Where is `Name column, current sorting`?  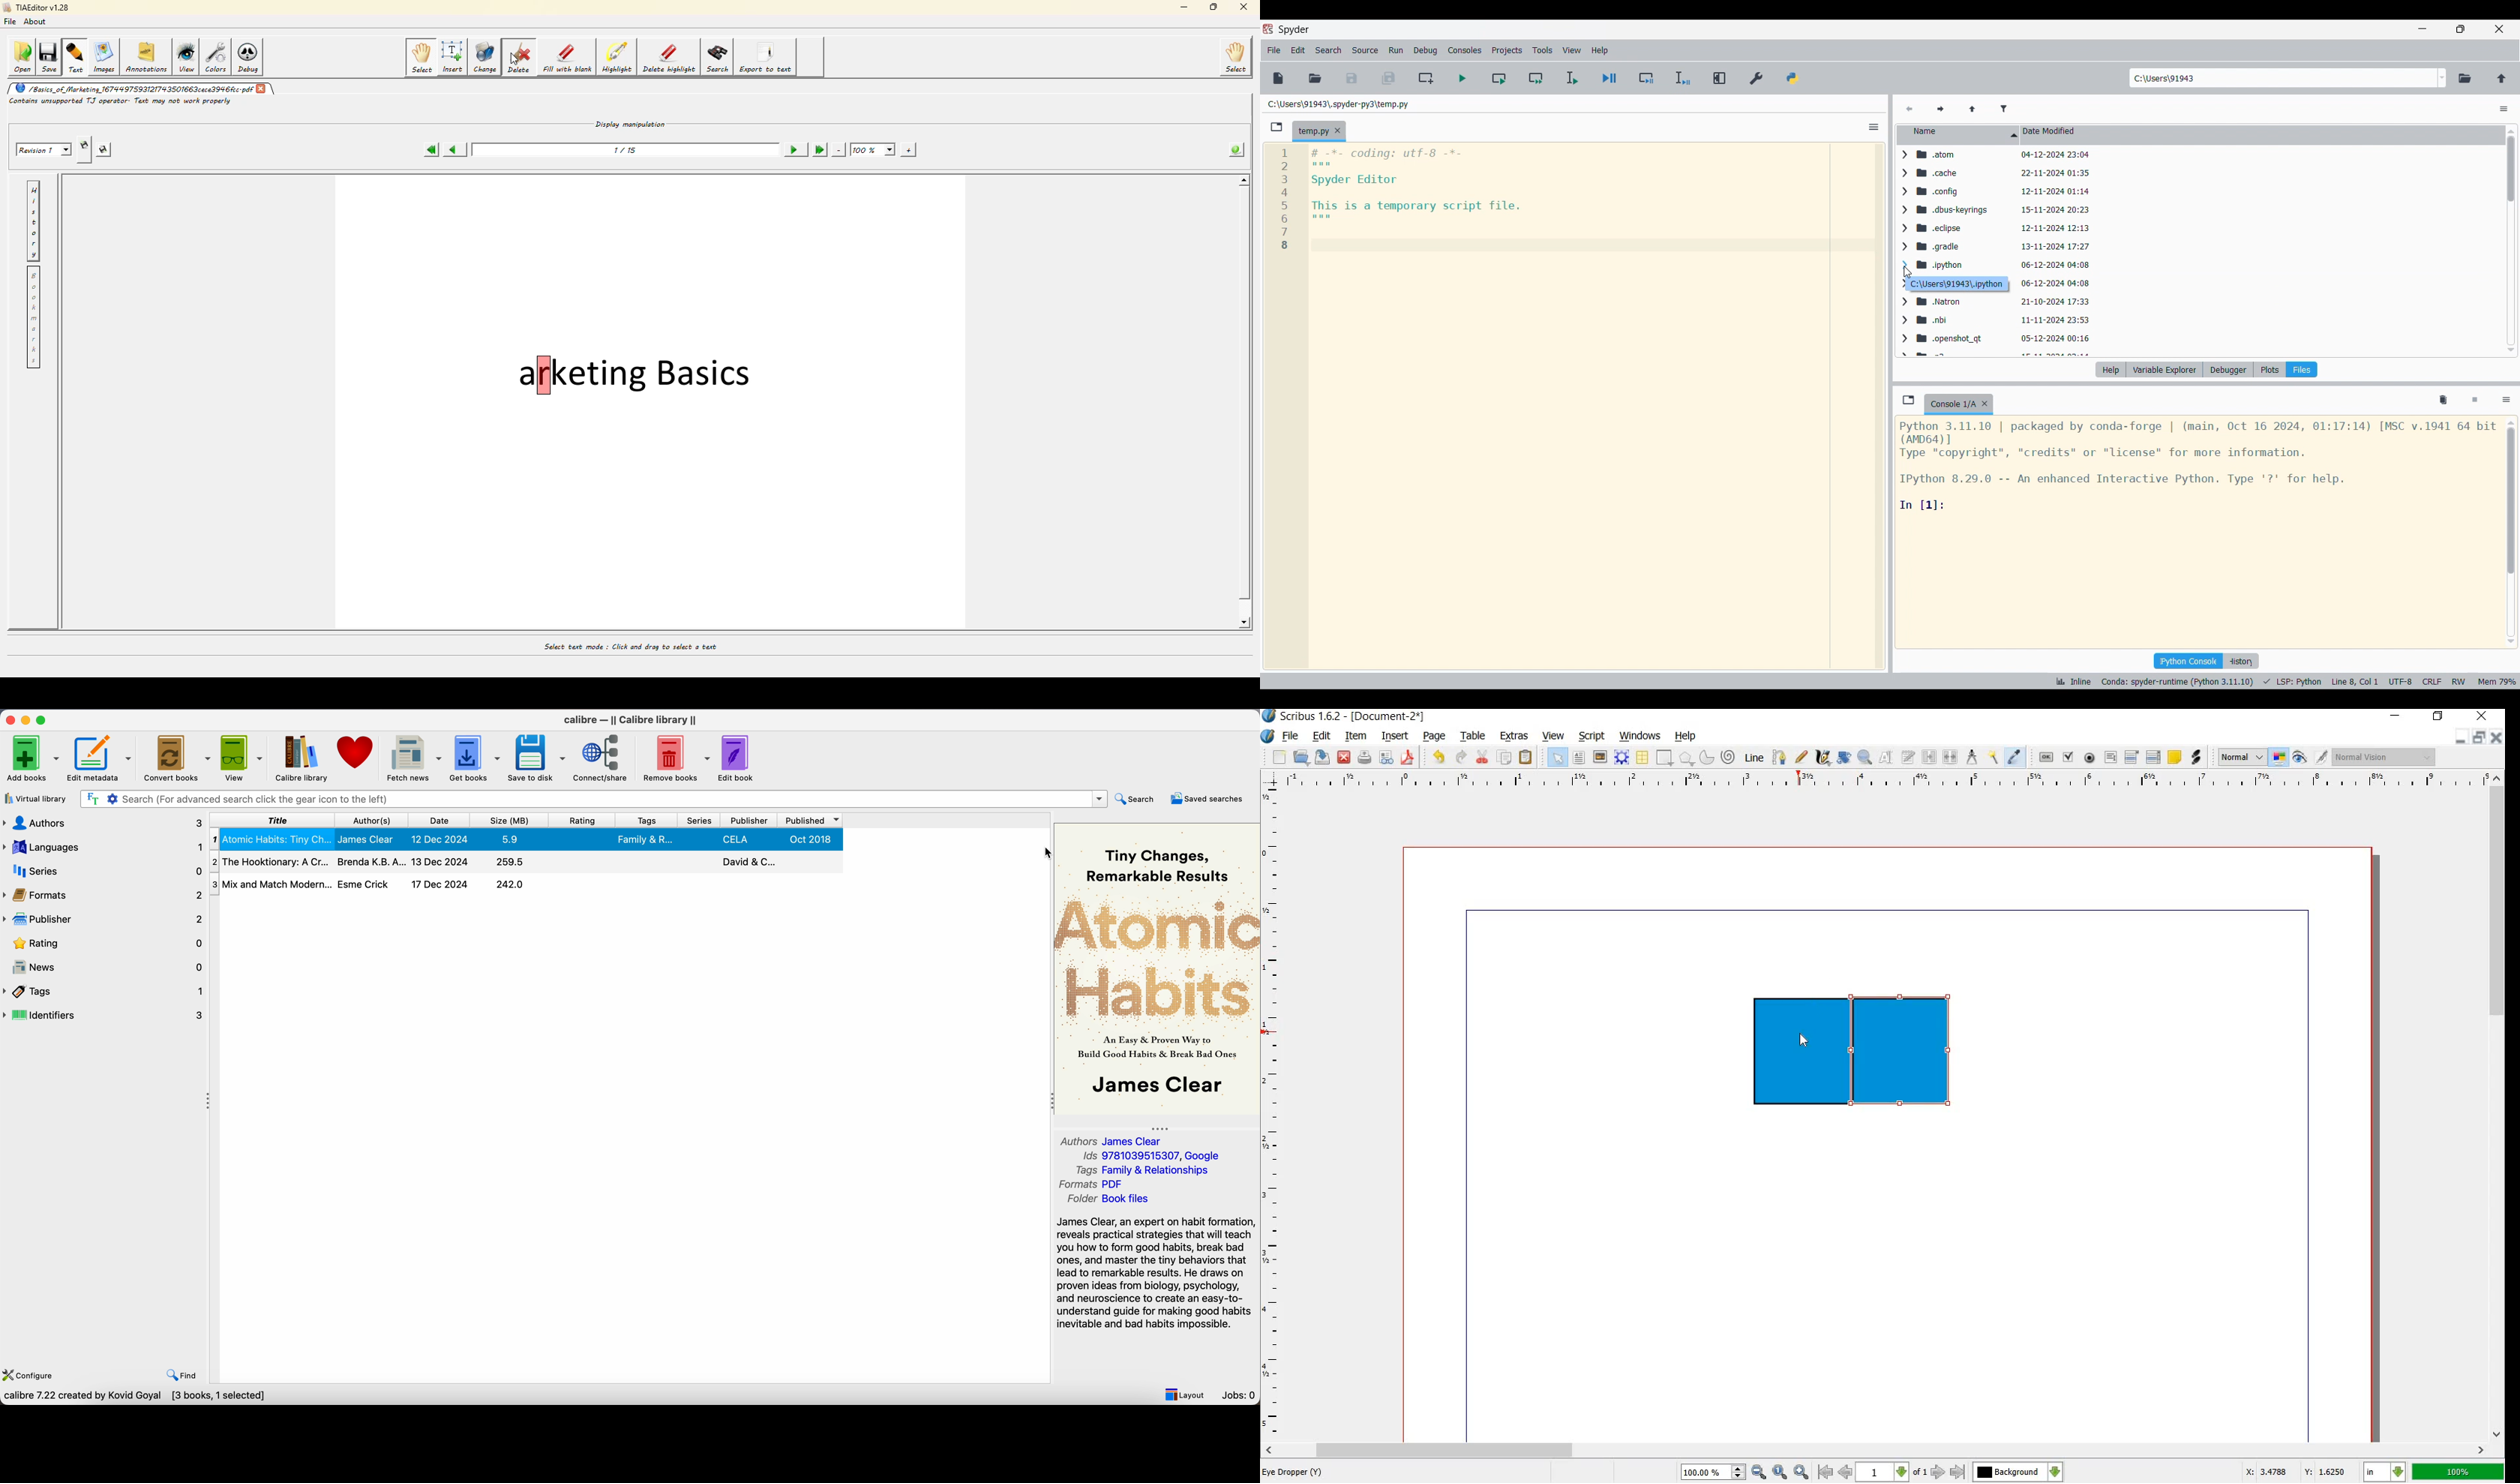 Name column, current sorting is located at coordinates (1958, 135).